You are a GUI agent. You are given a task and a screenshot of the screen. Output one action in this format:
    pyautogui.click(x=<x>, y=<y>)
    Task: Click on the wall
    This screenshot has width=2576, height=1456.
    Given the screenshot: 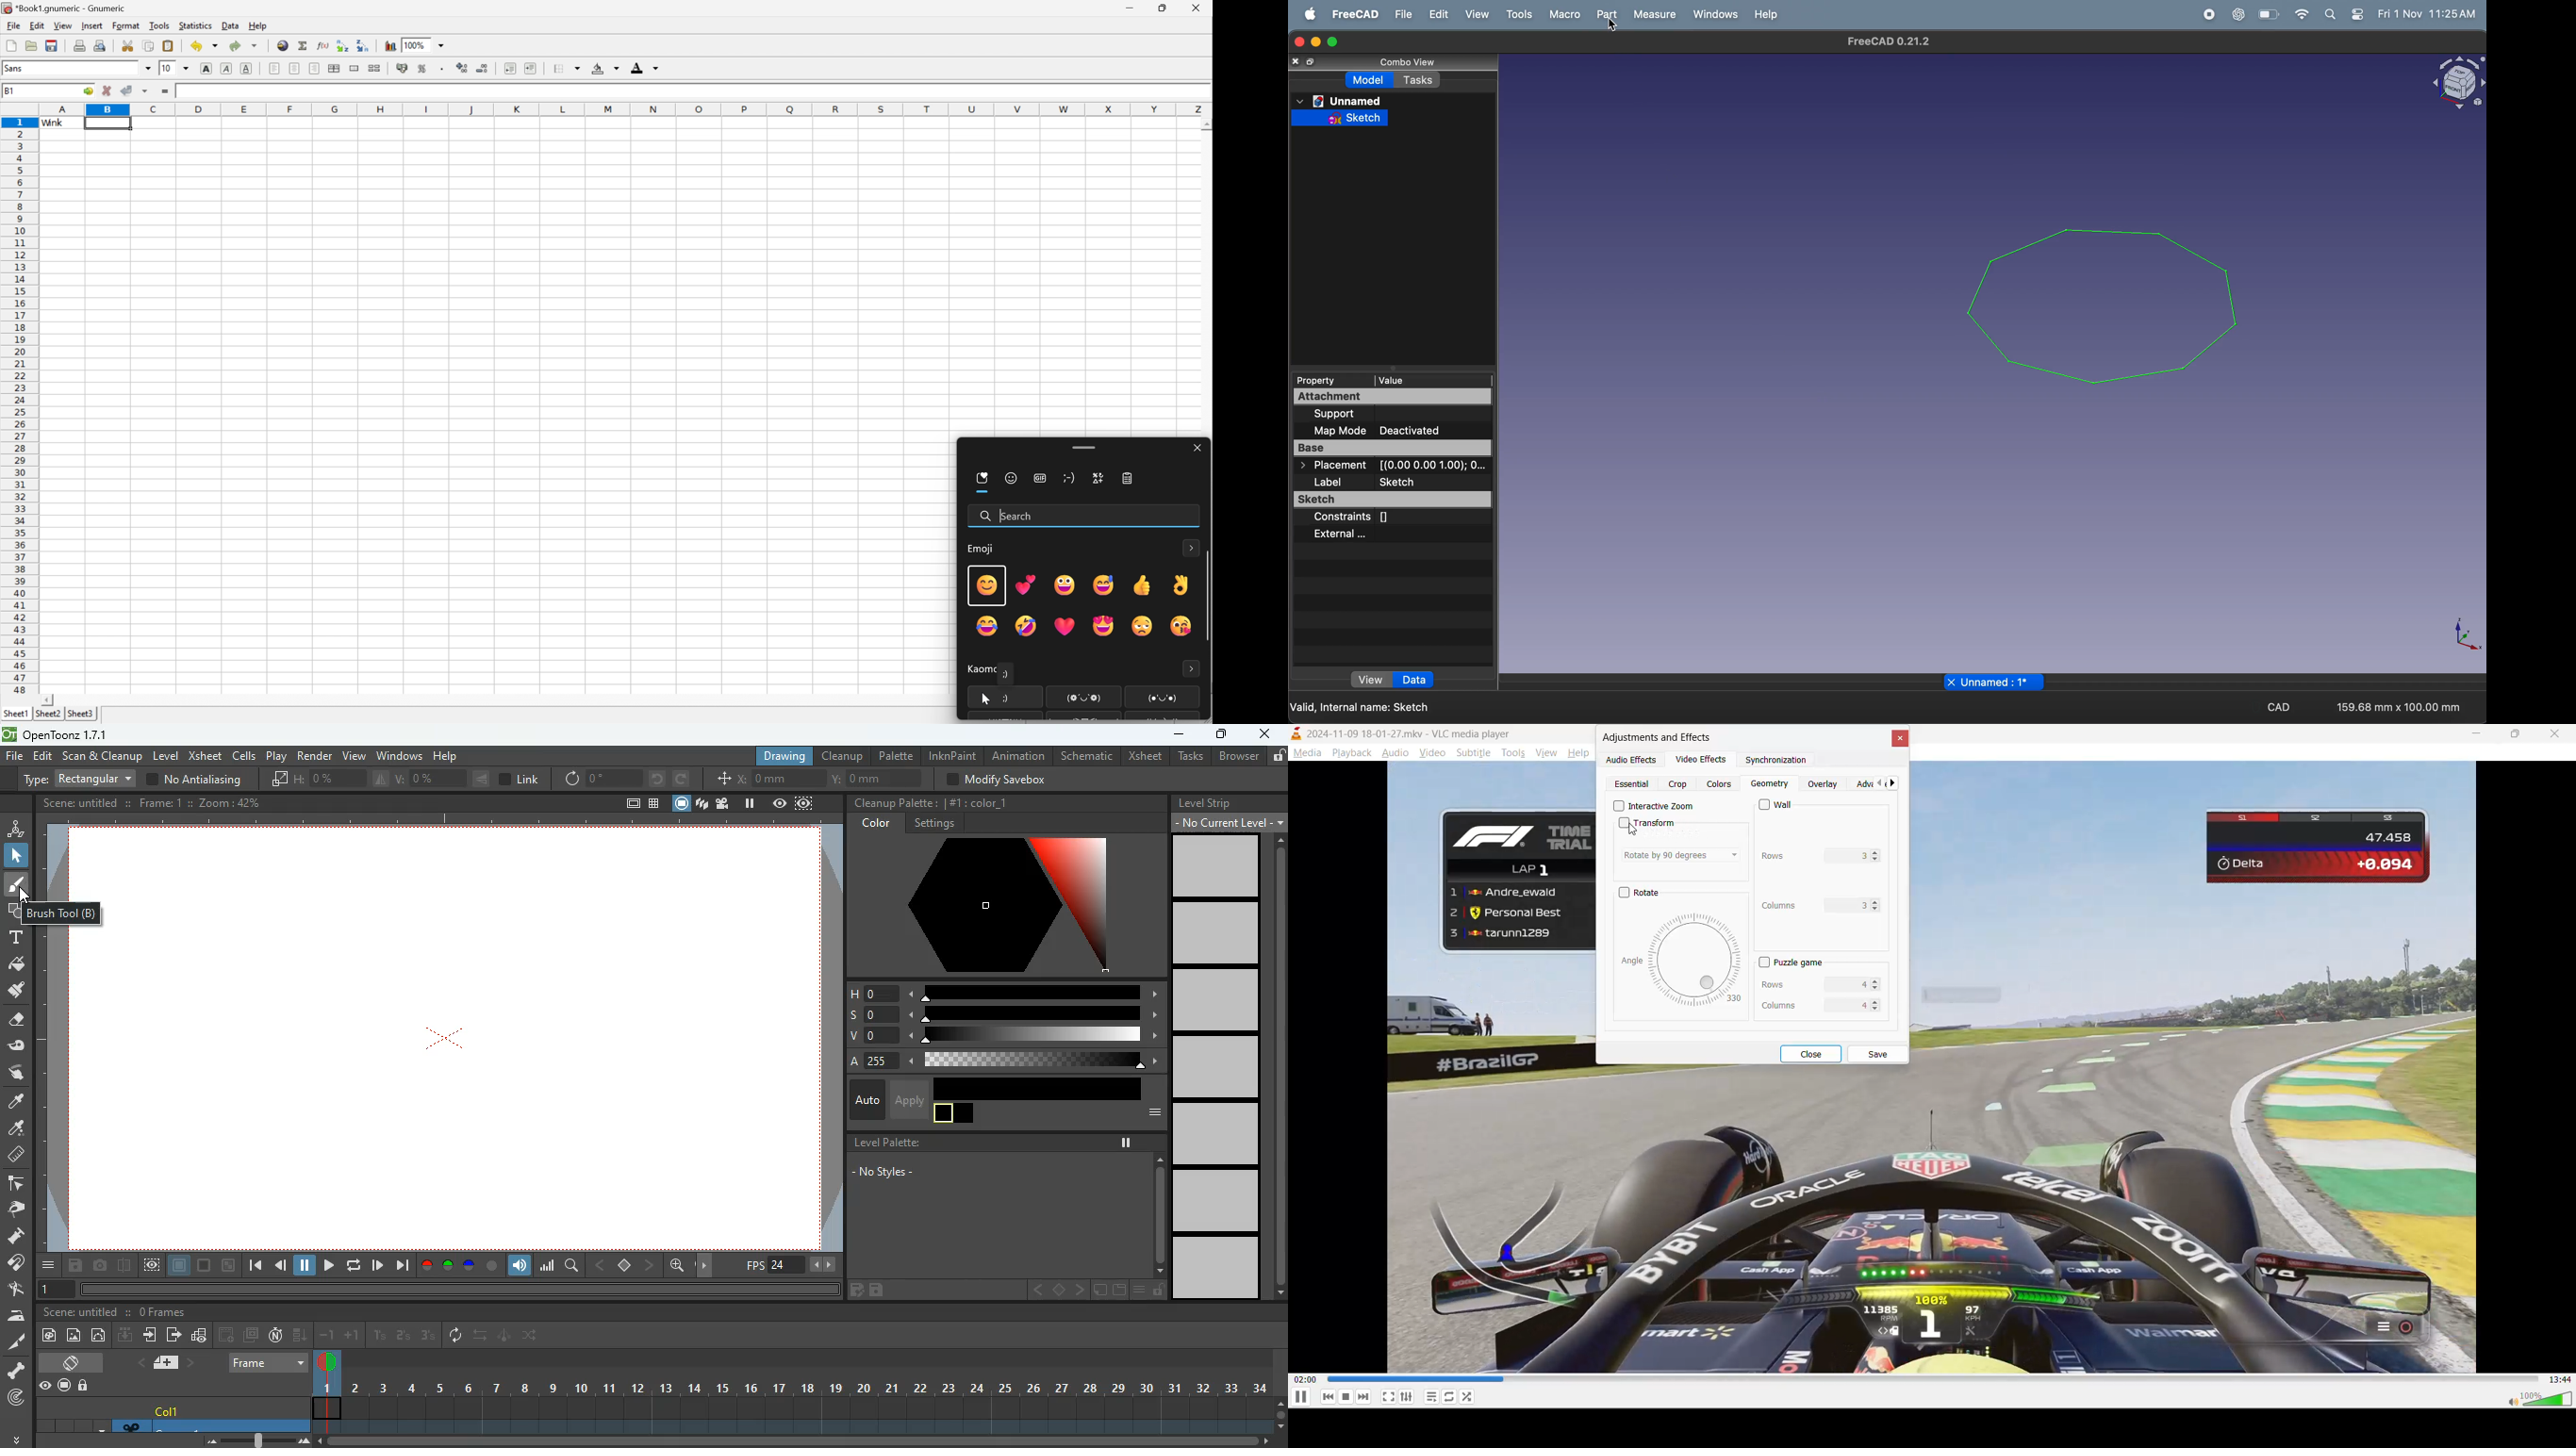 What is the action you would take?
    pyautogui.click(x=1780, y=805)
    